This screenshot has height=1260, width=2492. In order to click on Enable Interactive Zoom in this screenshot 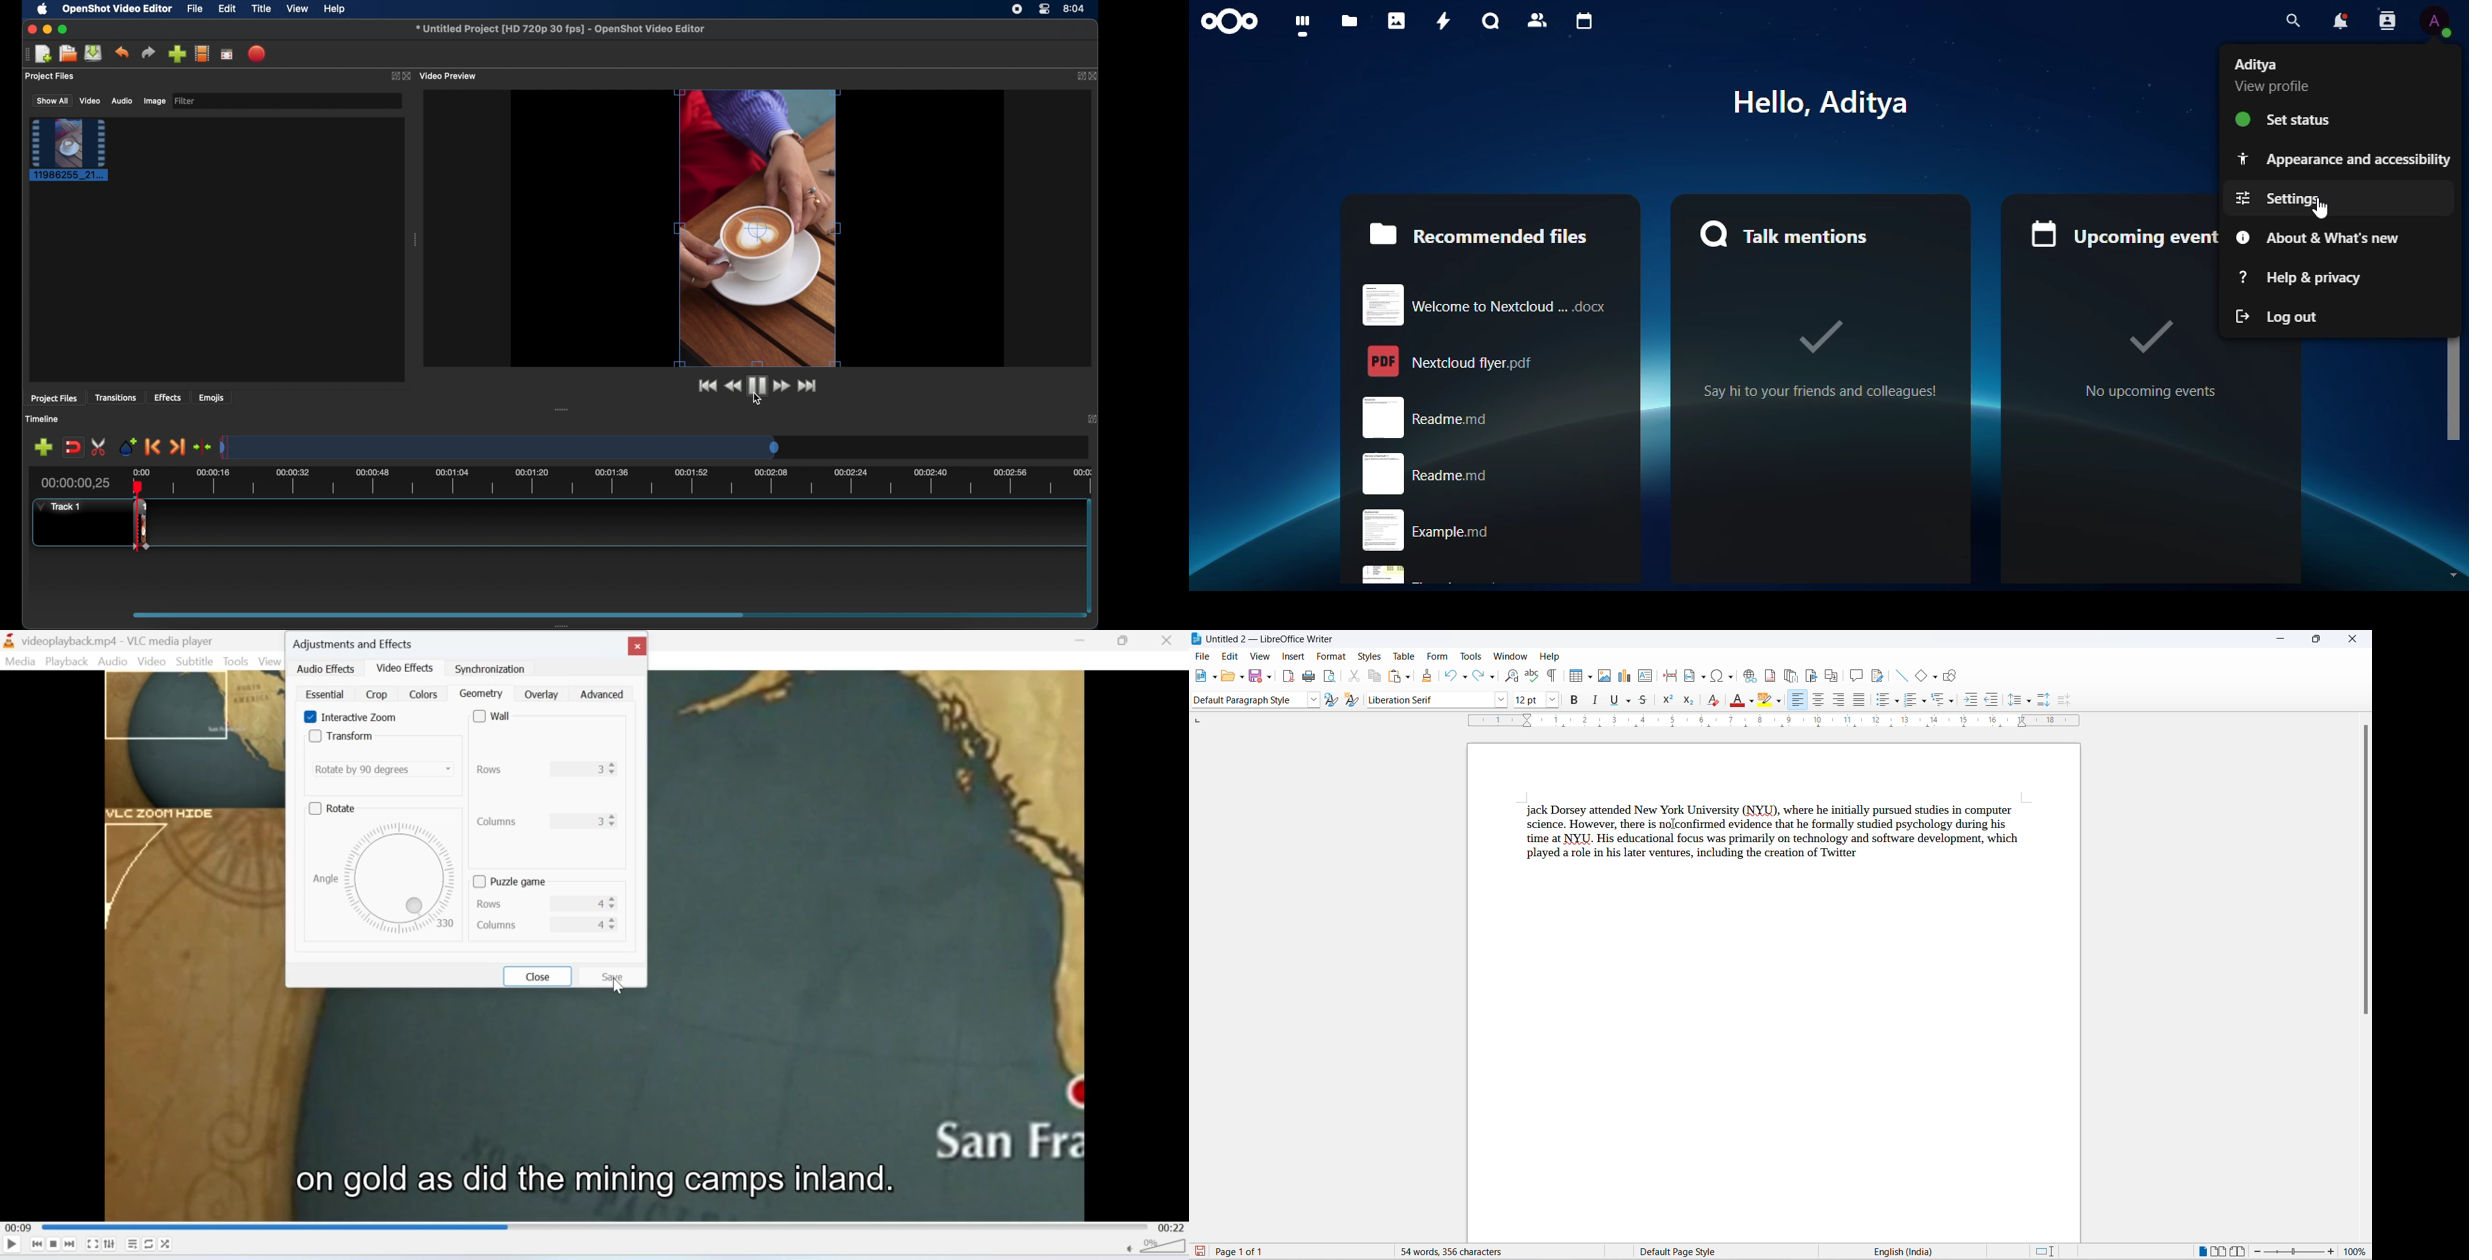, I will do `click(311, 715)`.